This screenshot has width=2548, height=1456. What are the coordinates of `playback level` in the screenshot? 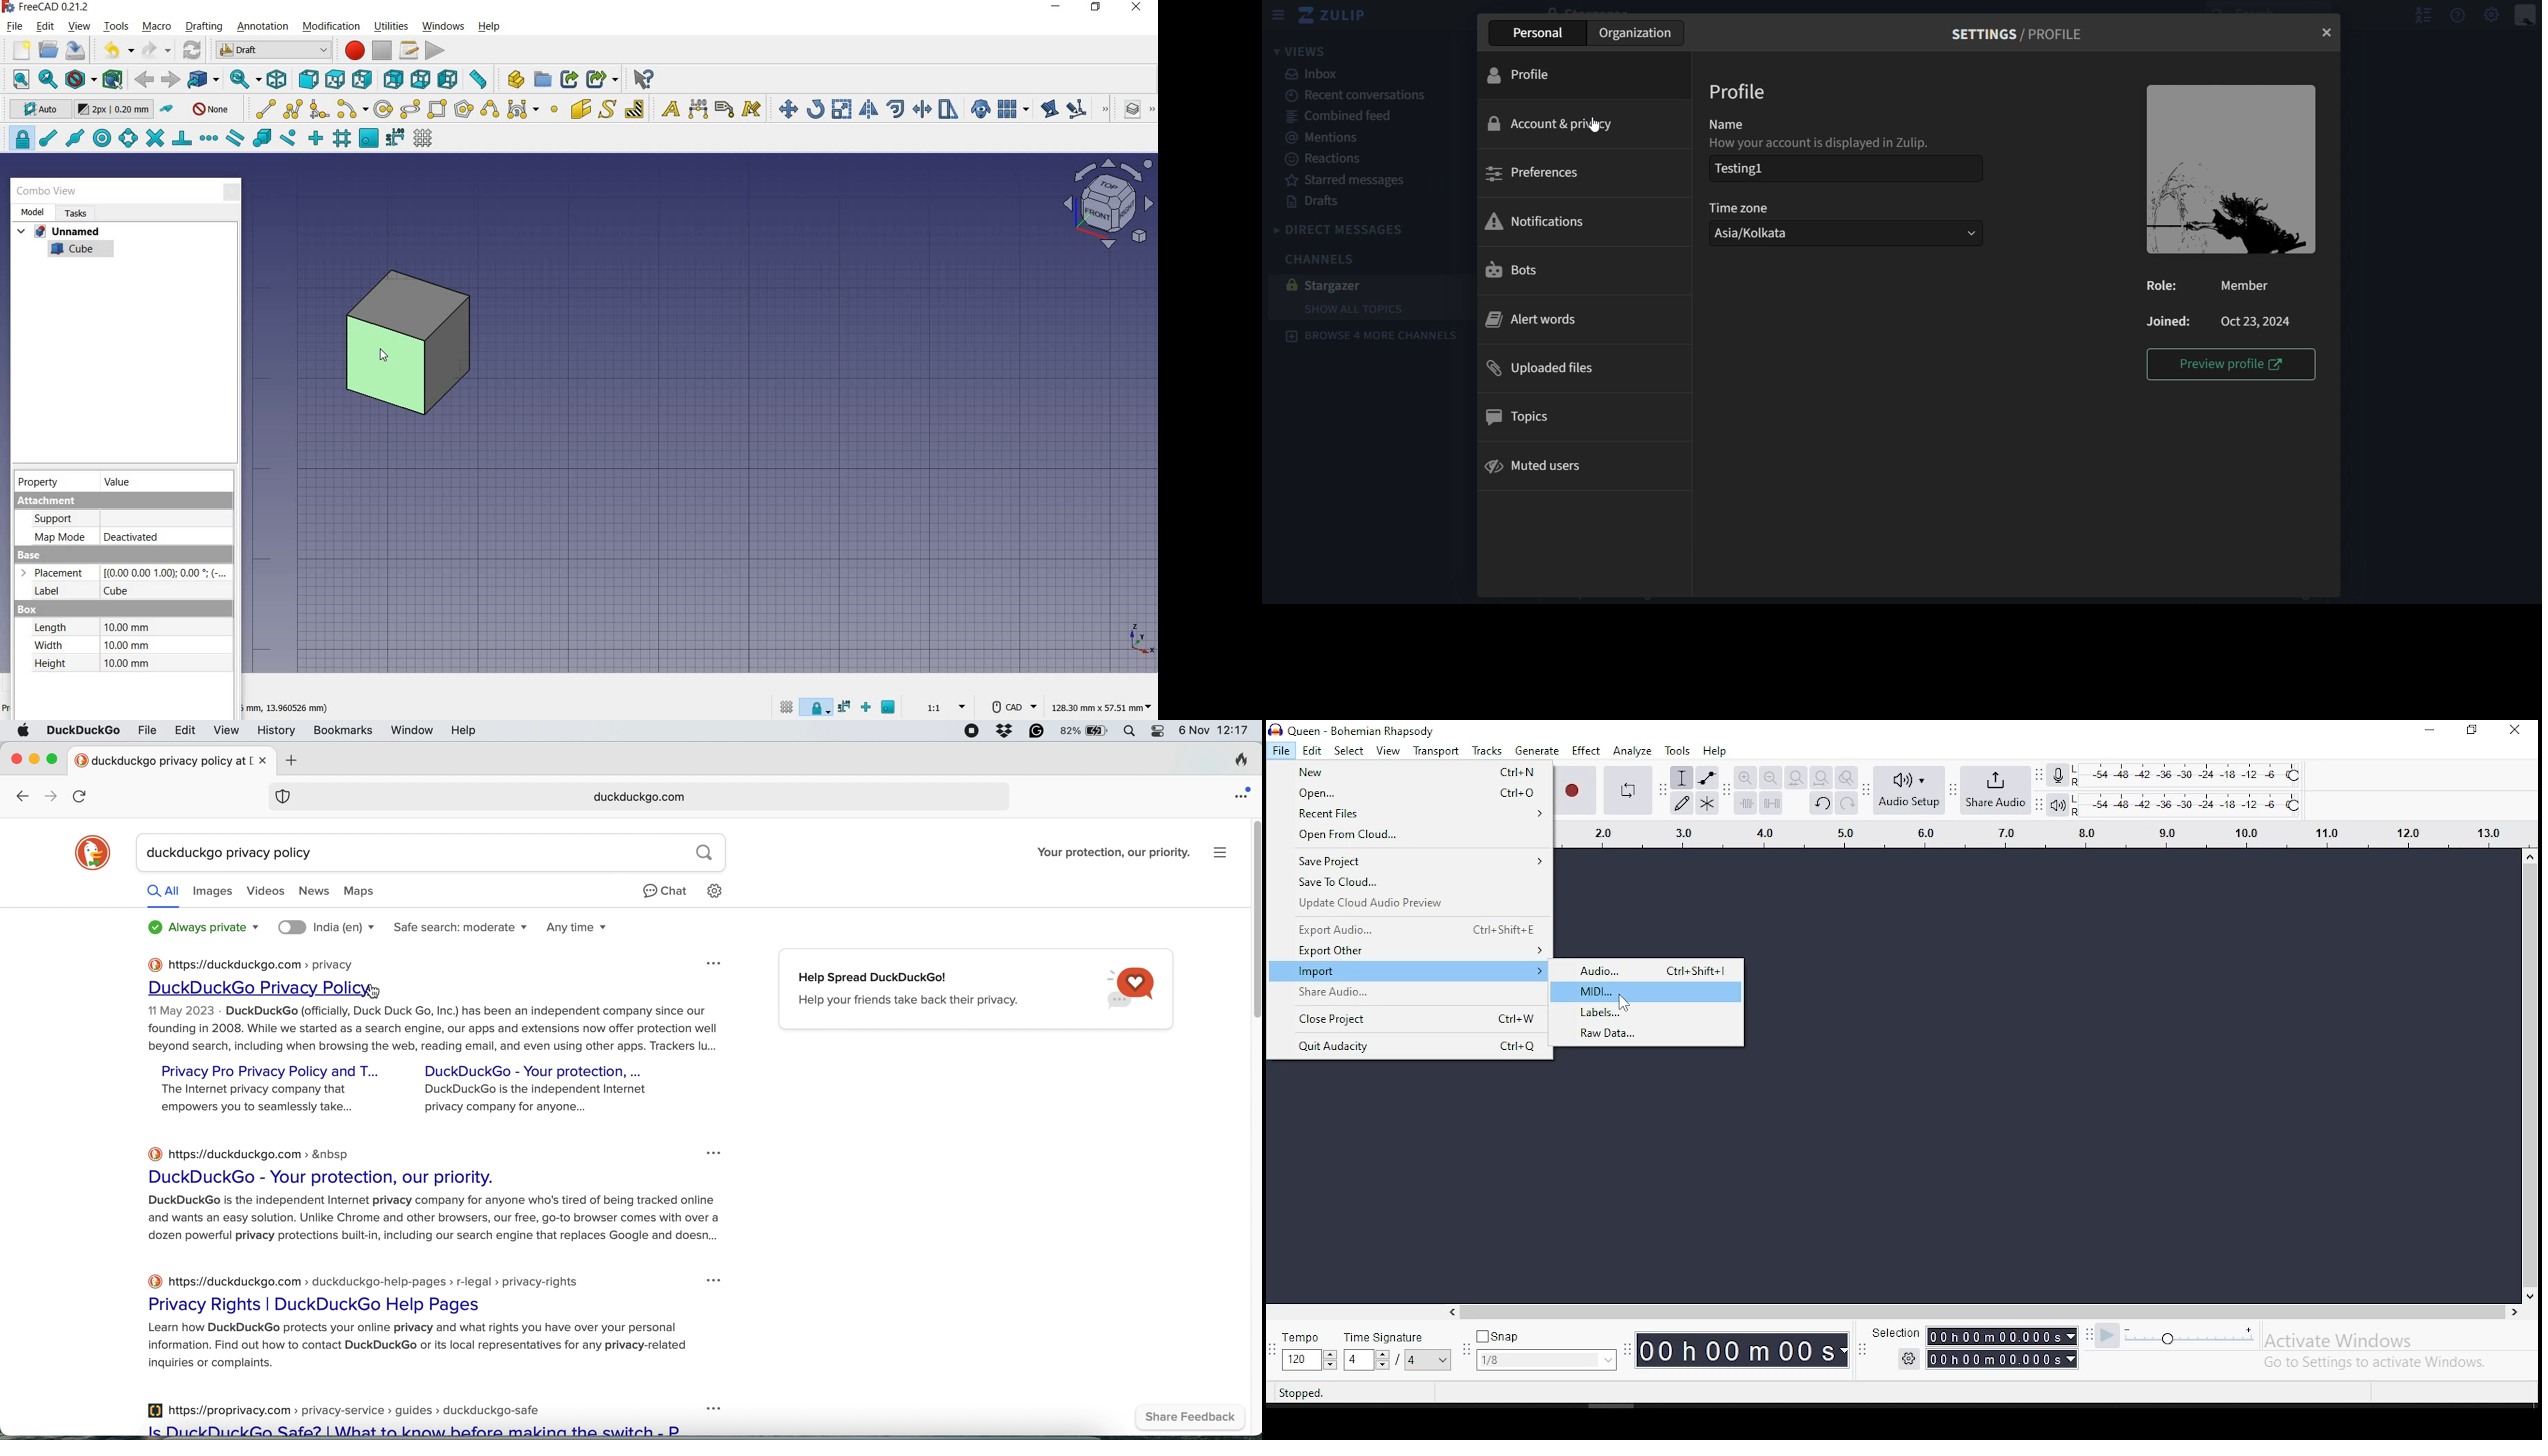 It's located at (2189, 805).